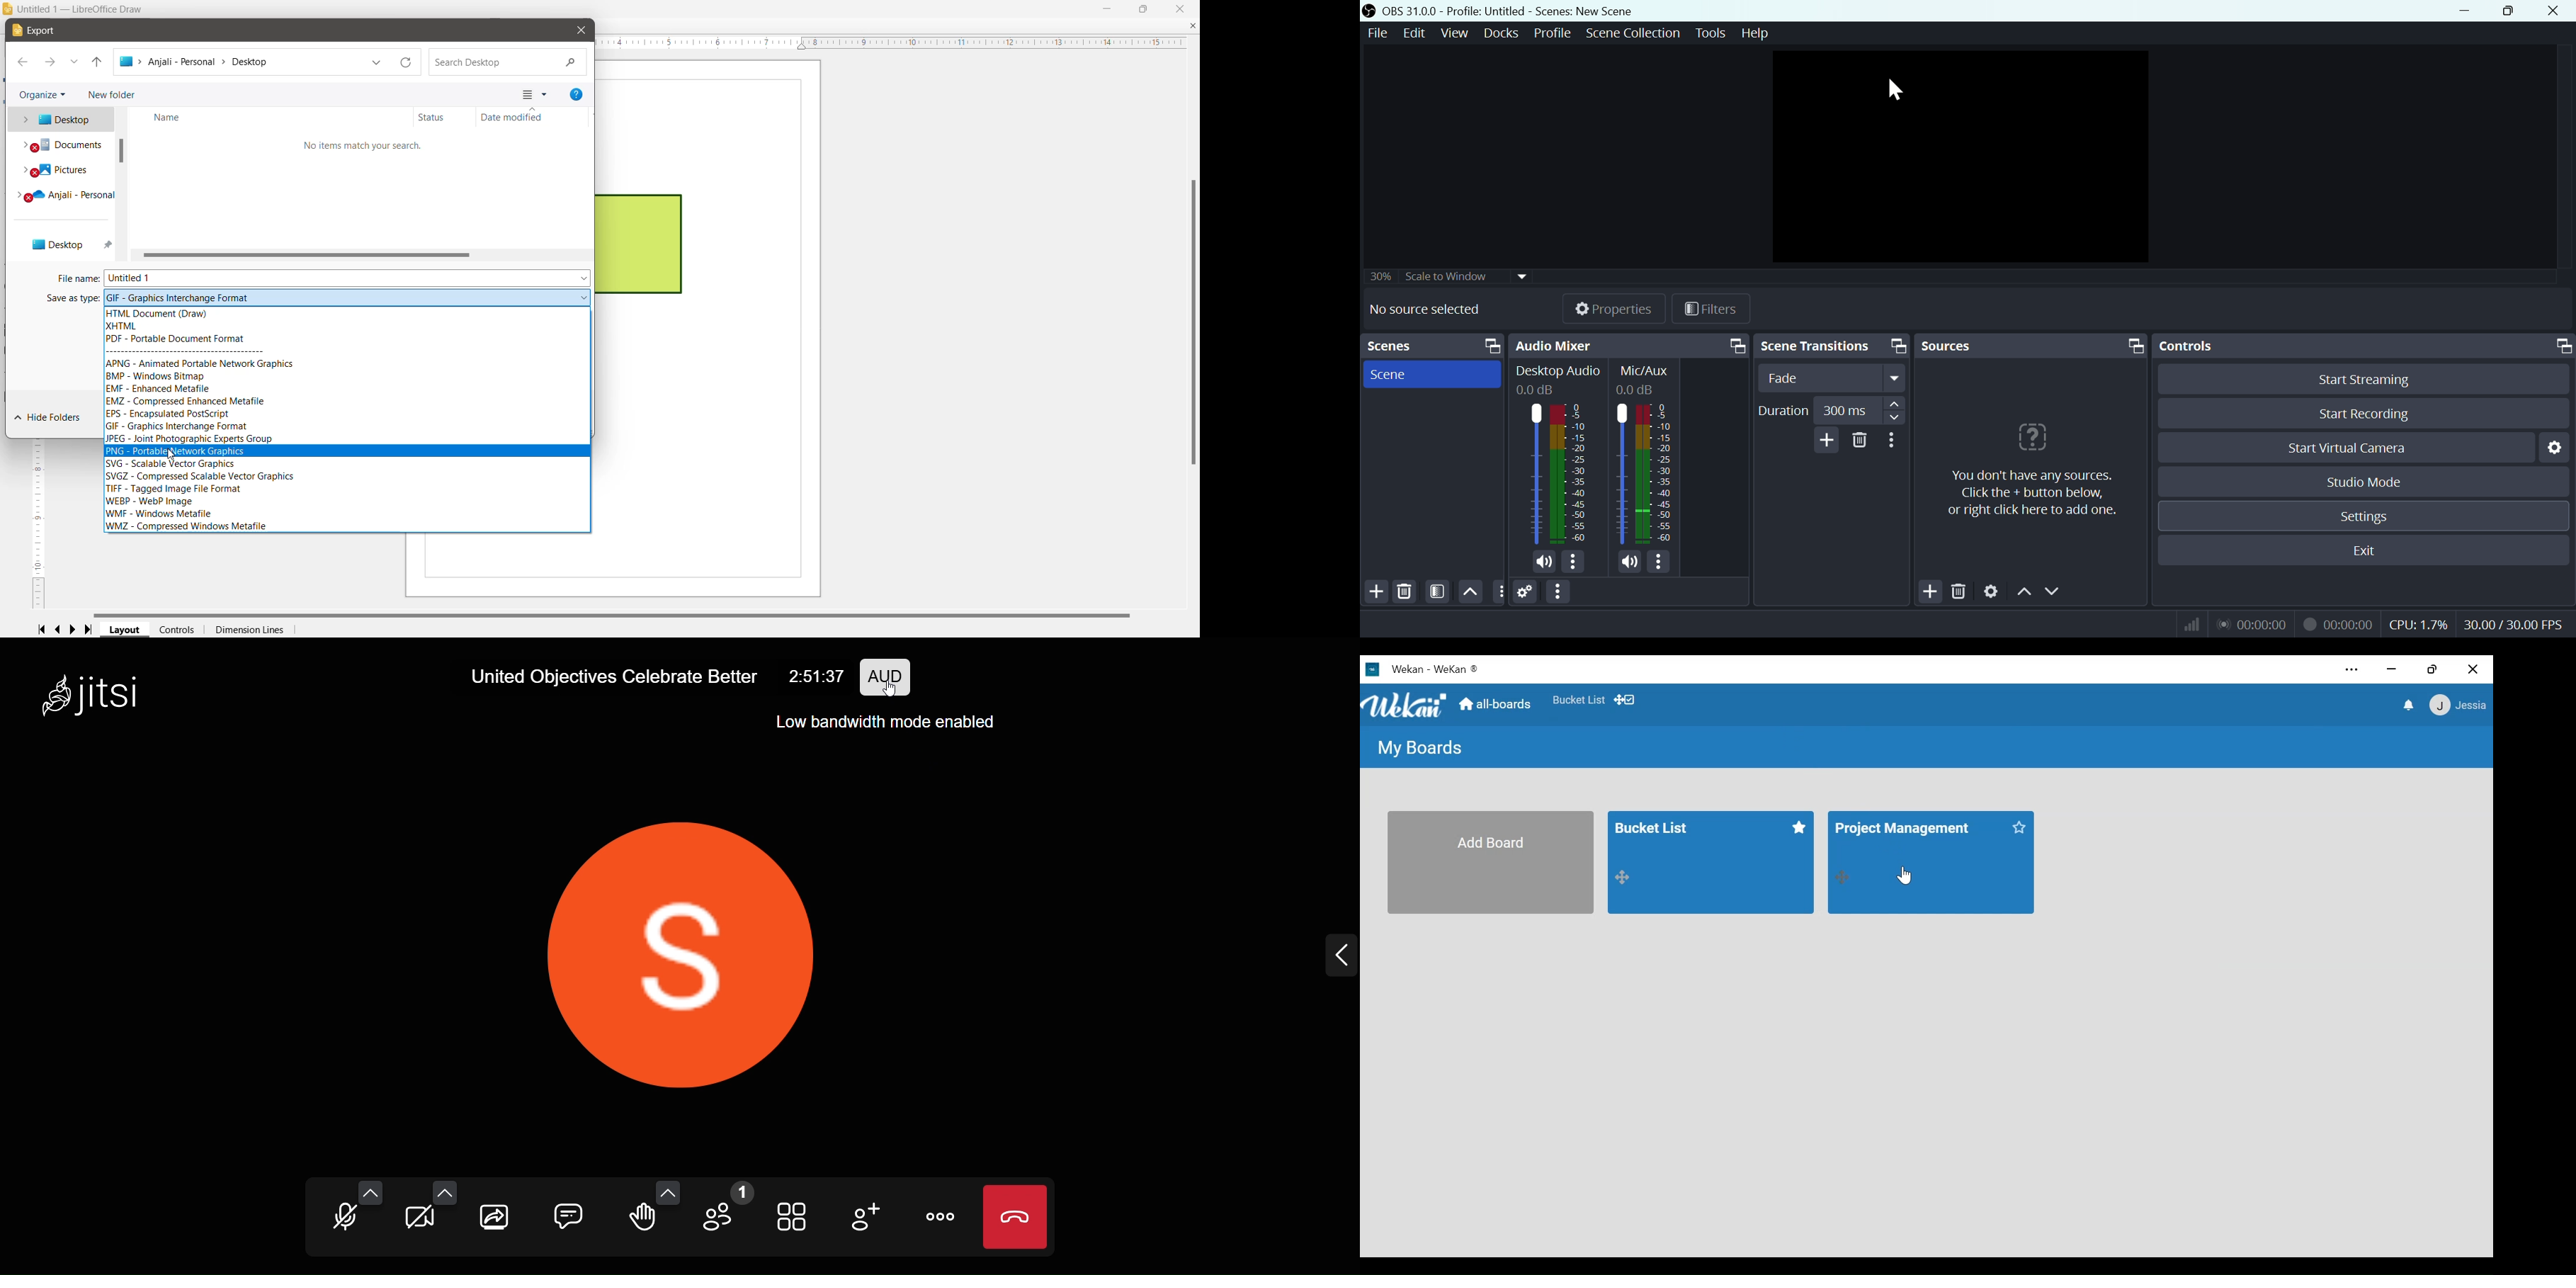 This screenshot has height=1288, width=2576. I want to click on add, so click(1824, 442).